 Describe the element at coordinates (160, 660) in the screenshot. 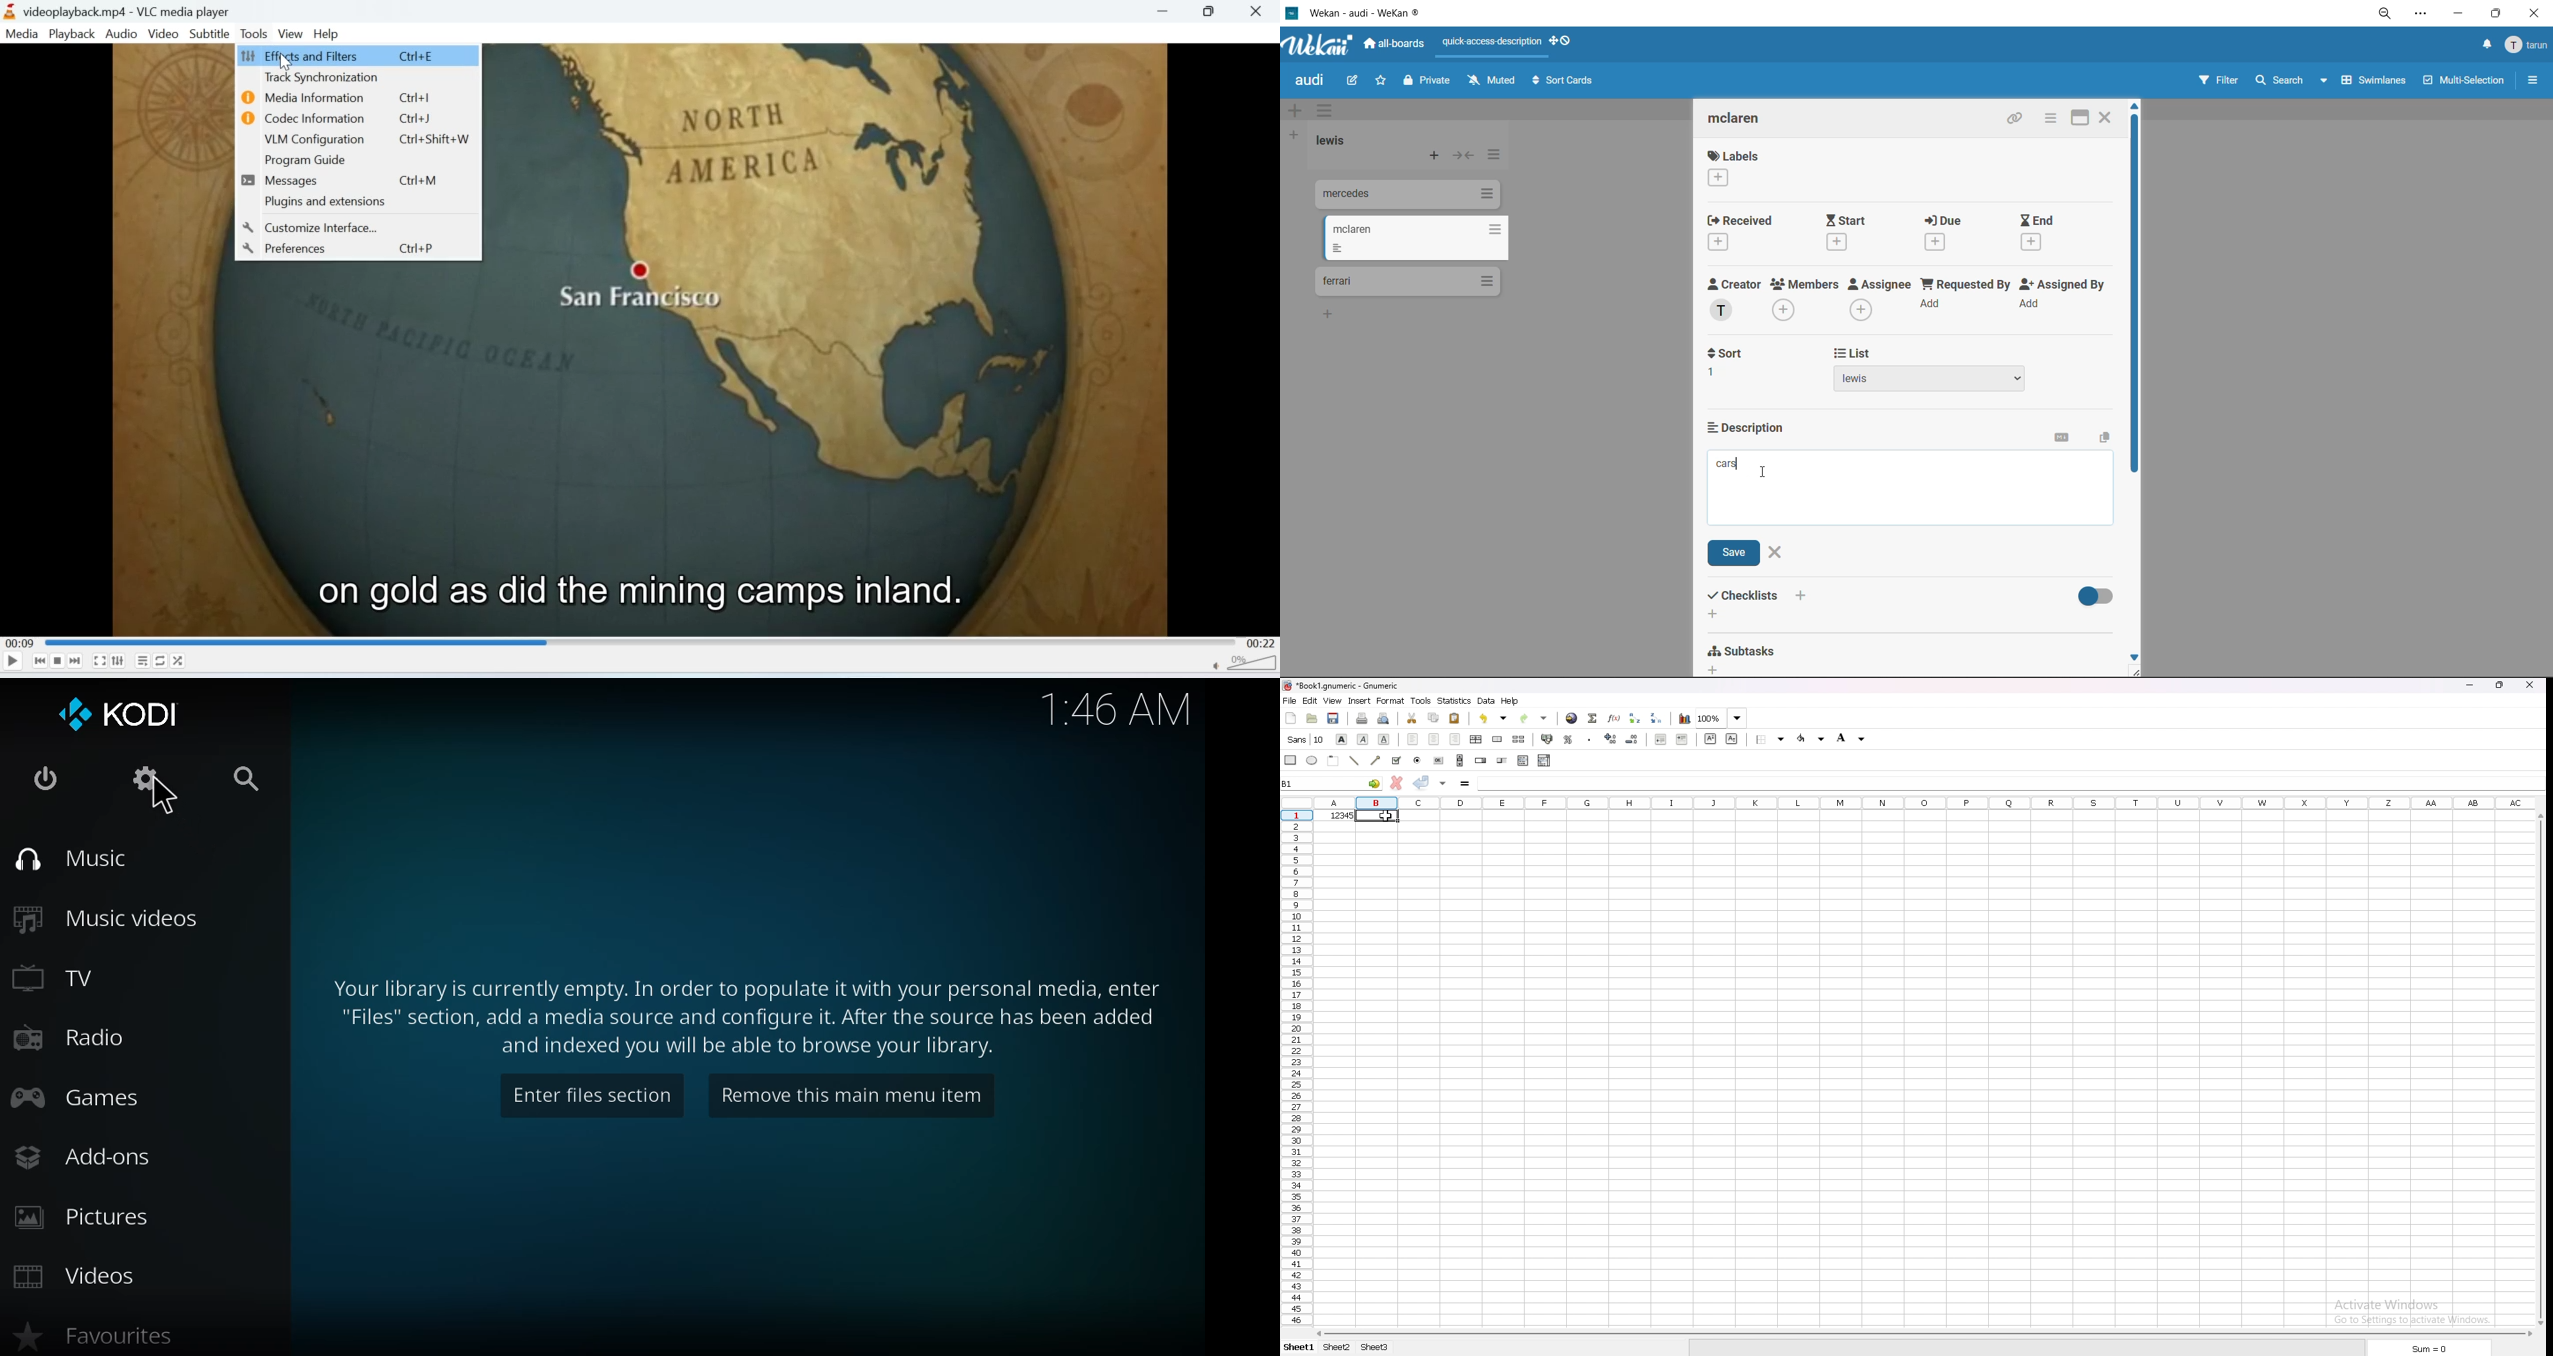

I see `Loop` at that location.